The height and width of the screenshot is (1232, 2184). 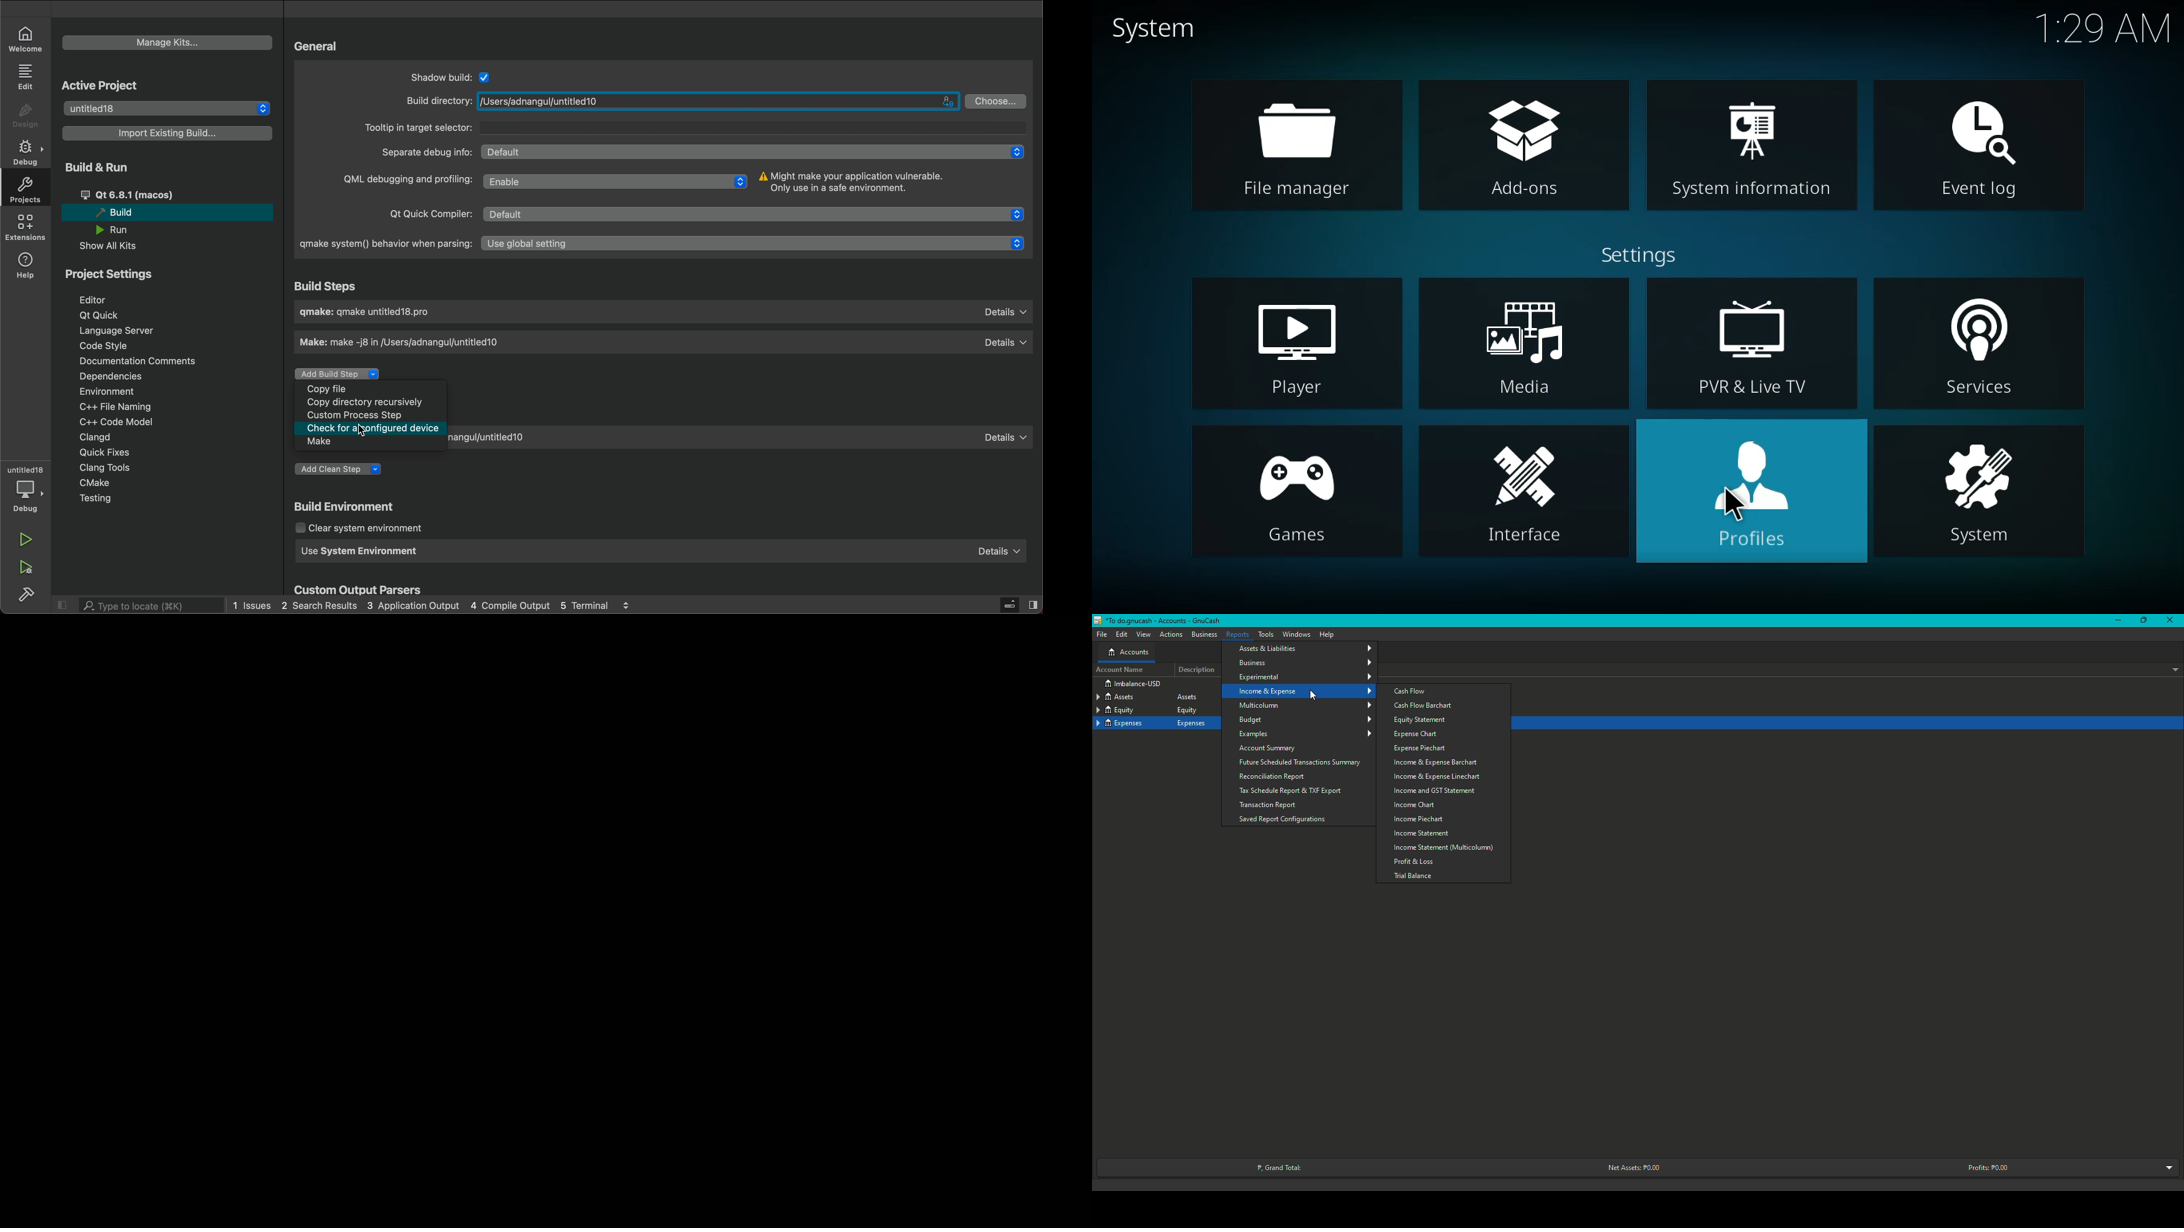 I want to click on QML debugging and profiling:, so click(x=406, y=179).